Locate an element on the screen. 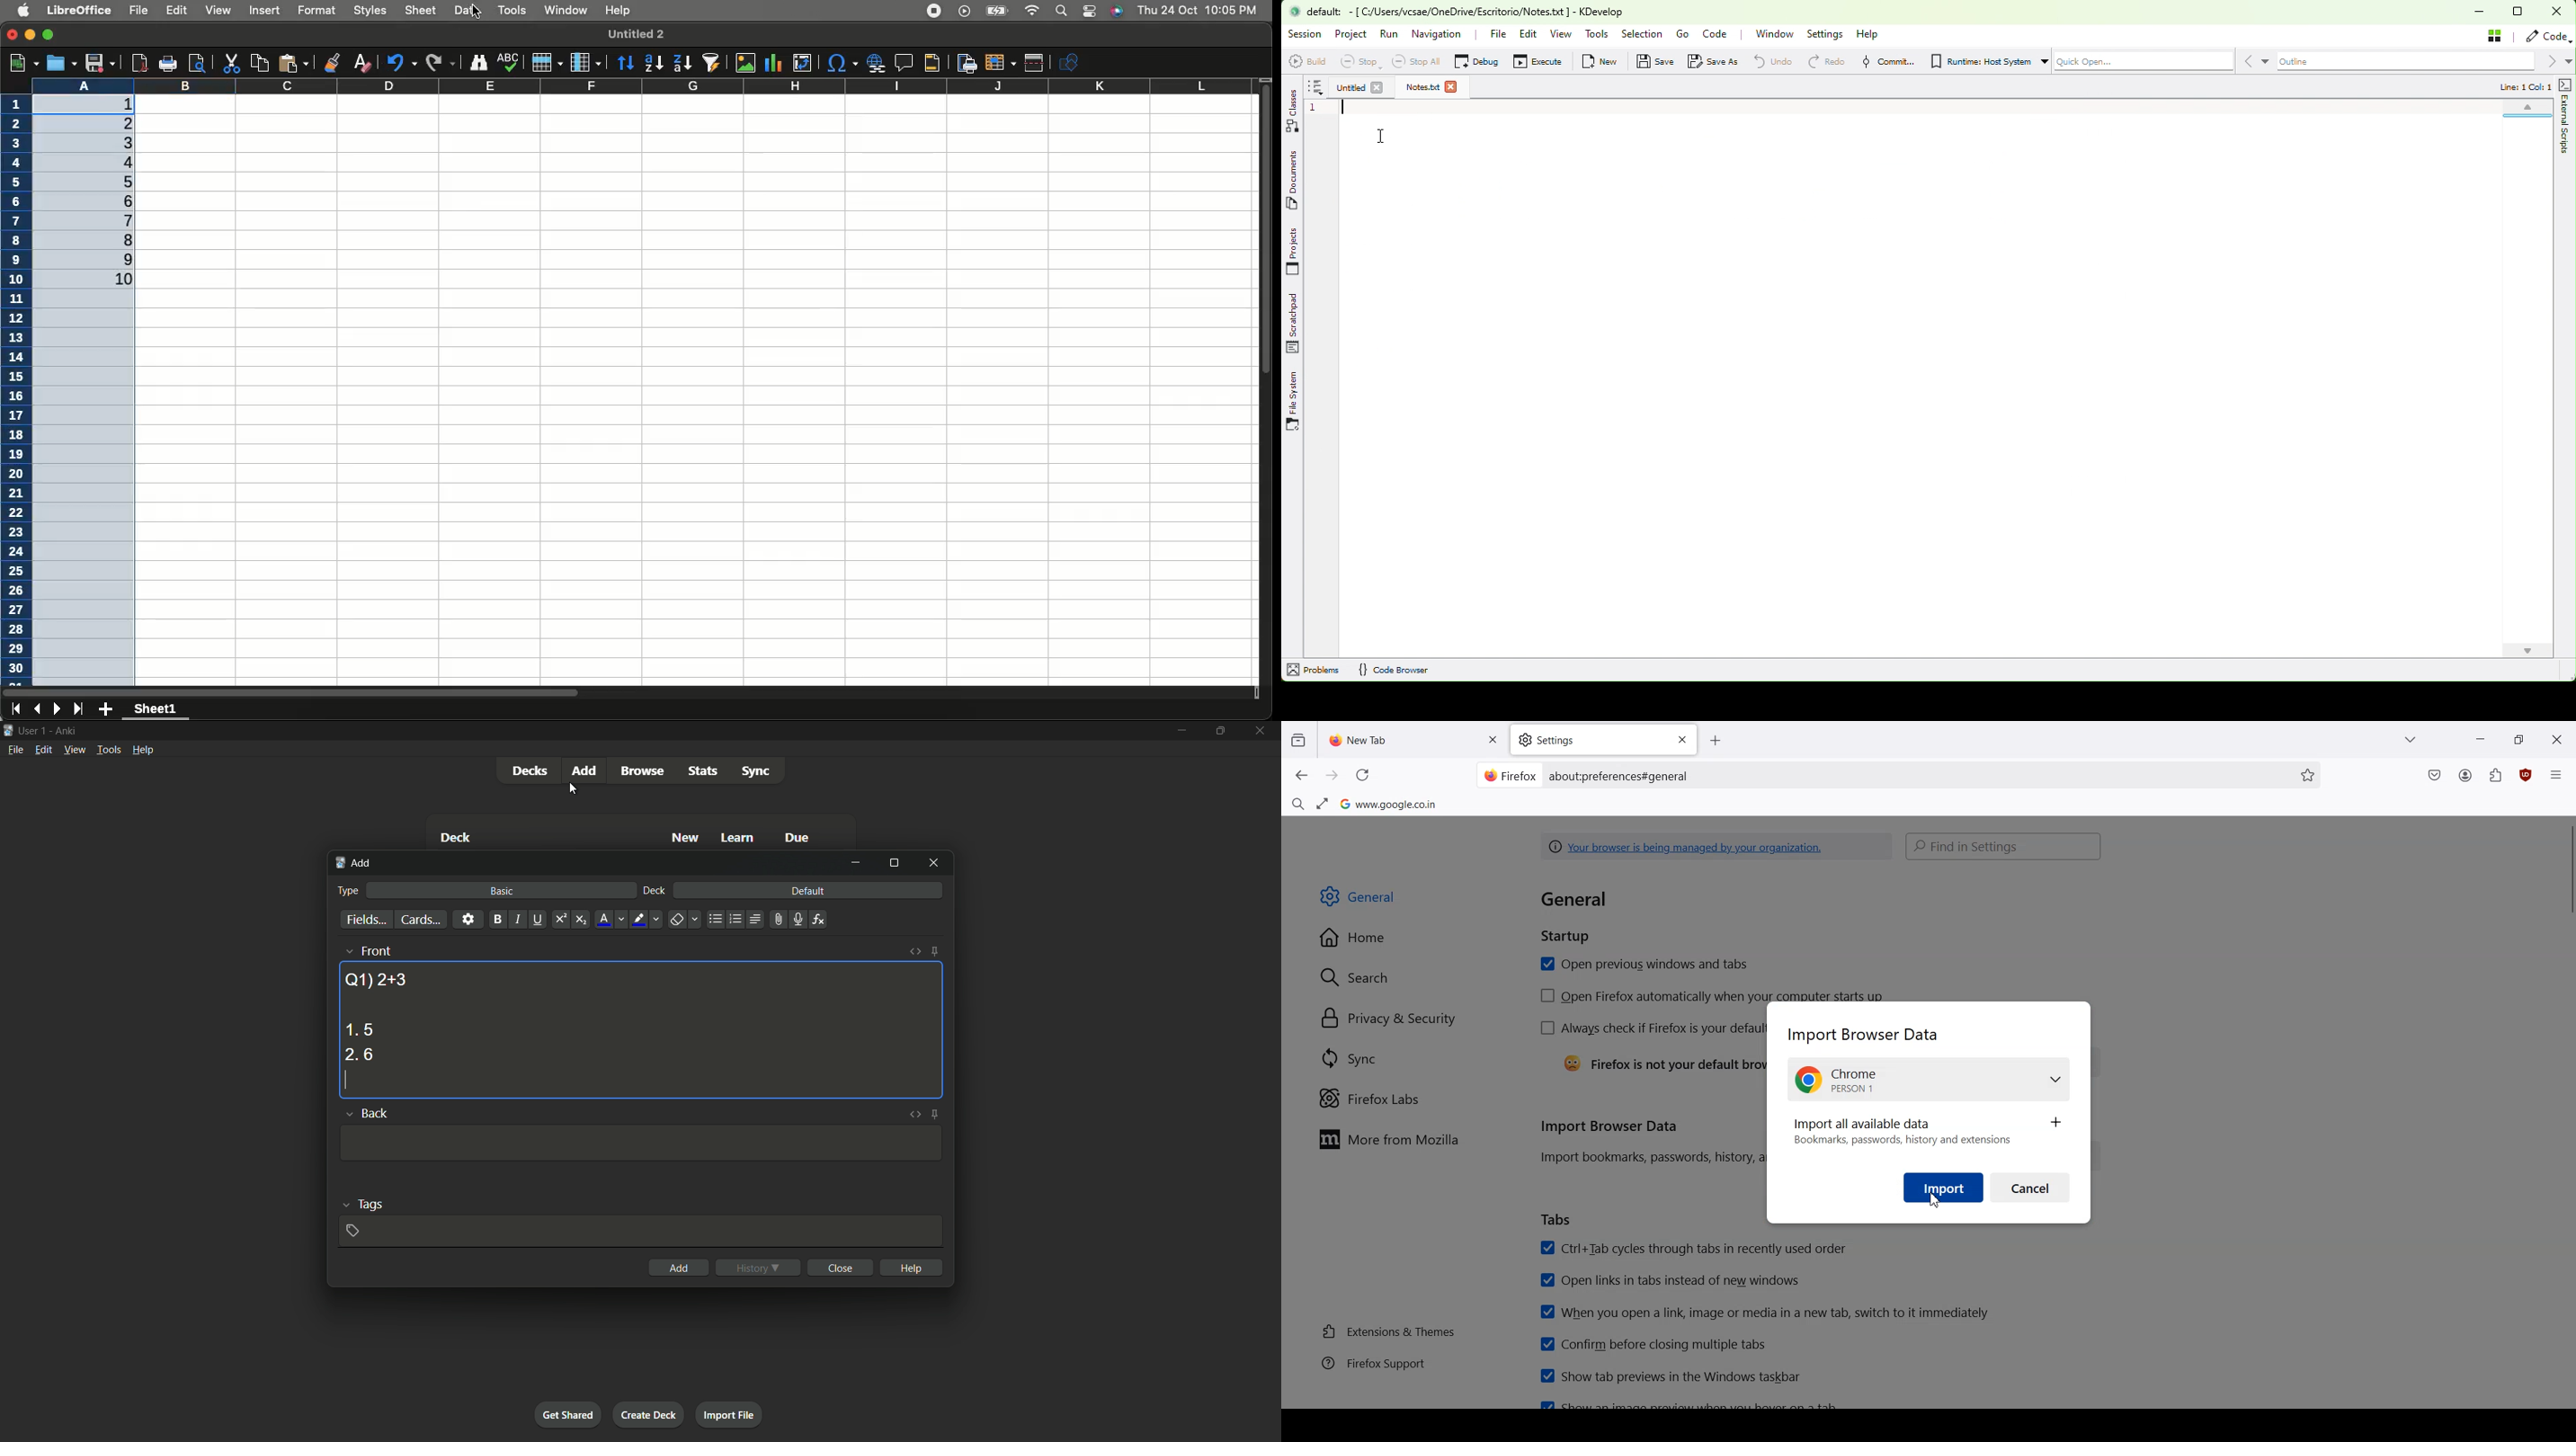  Sort ascending is located at coordinates (654, 63).